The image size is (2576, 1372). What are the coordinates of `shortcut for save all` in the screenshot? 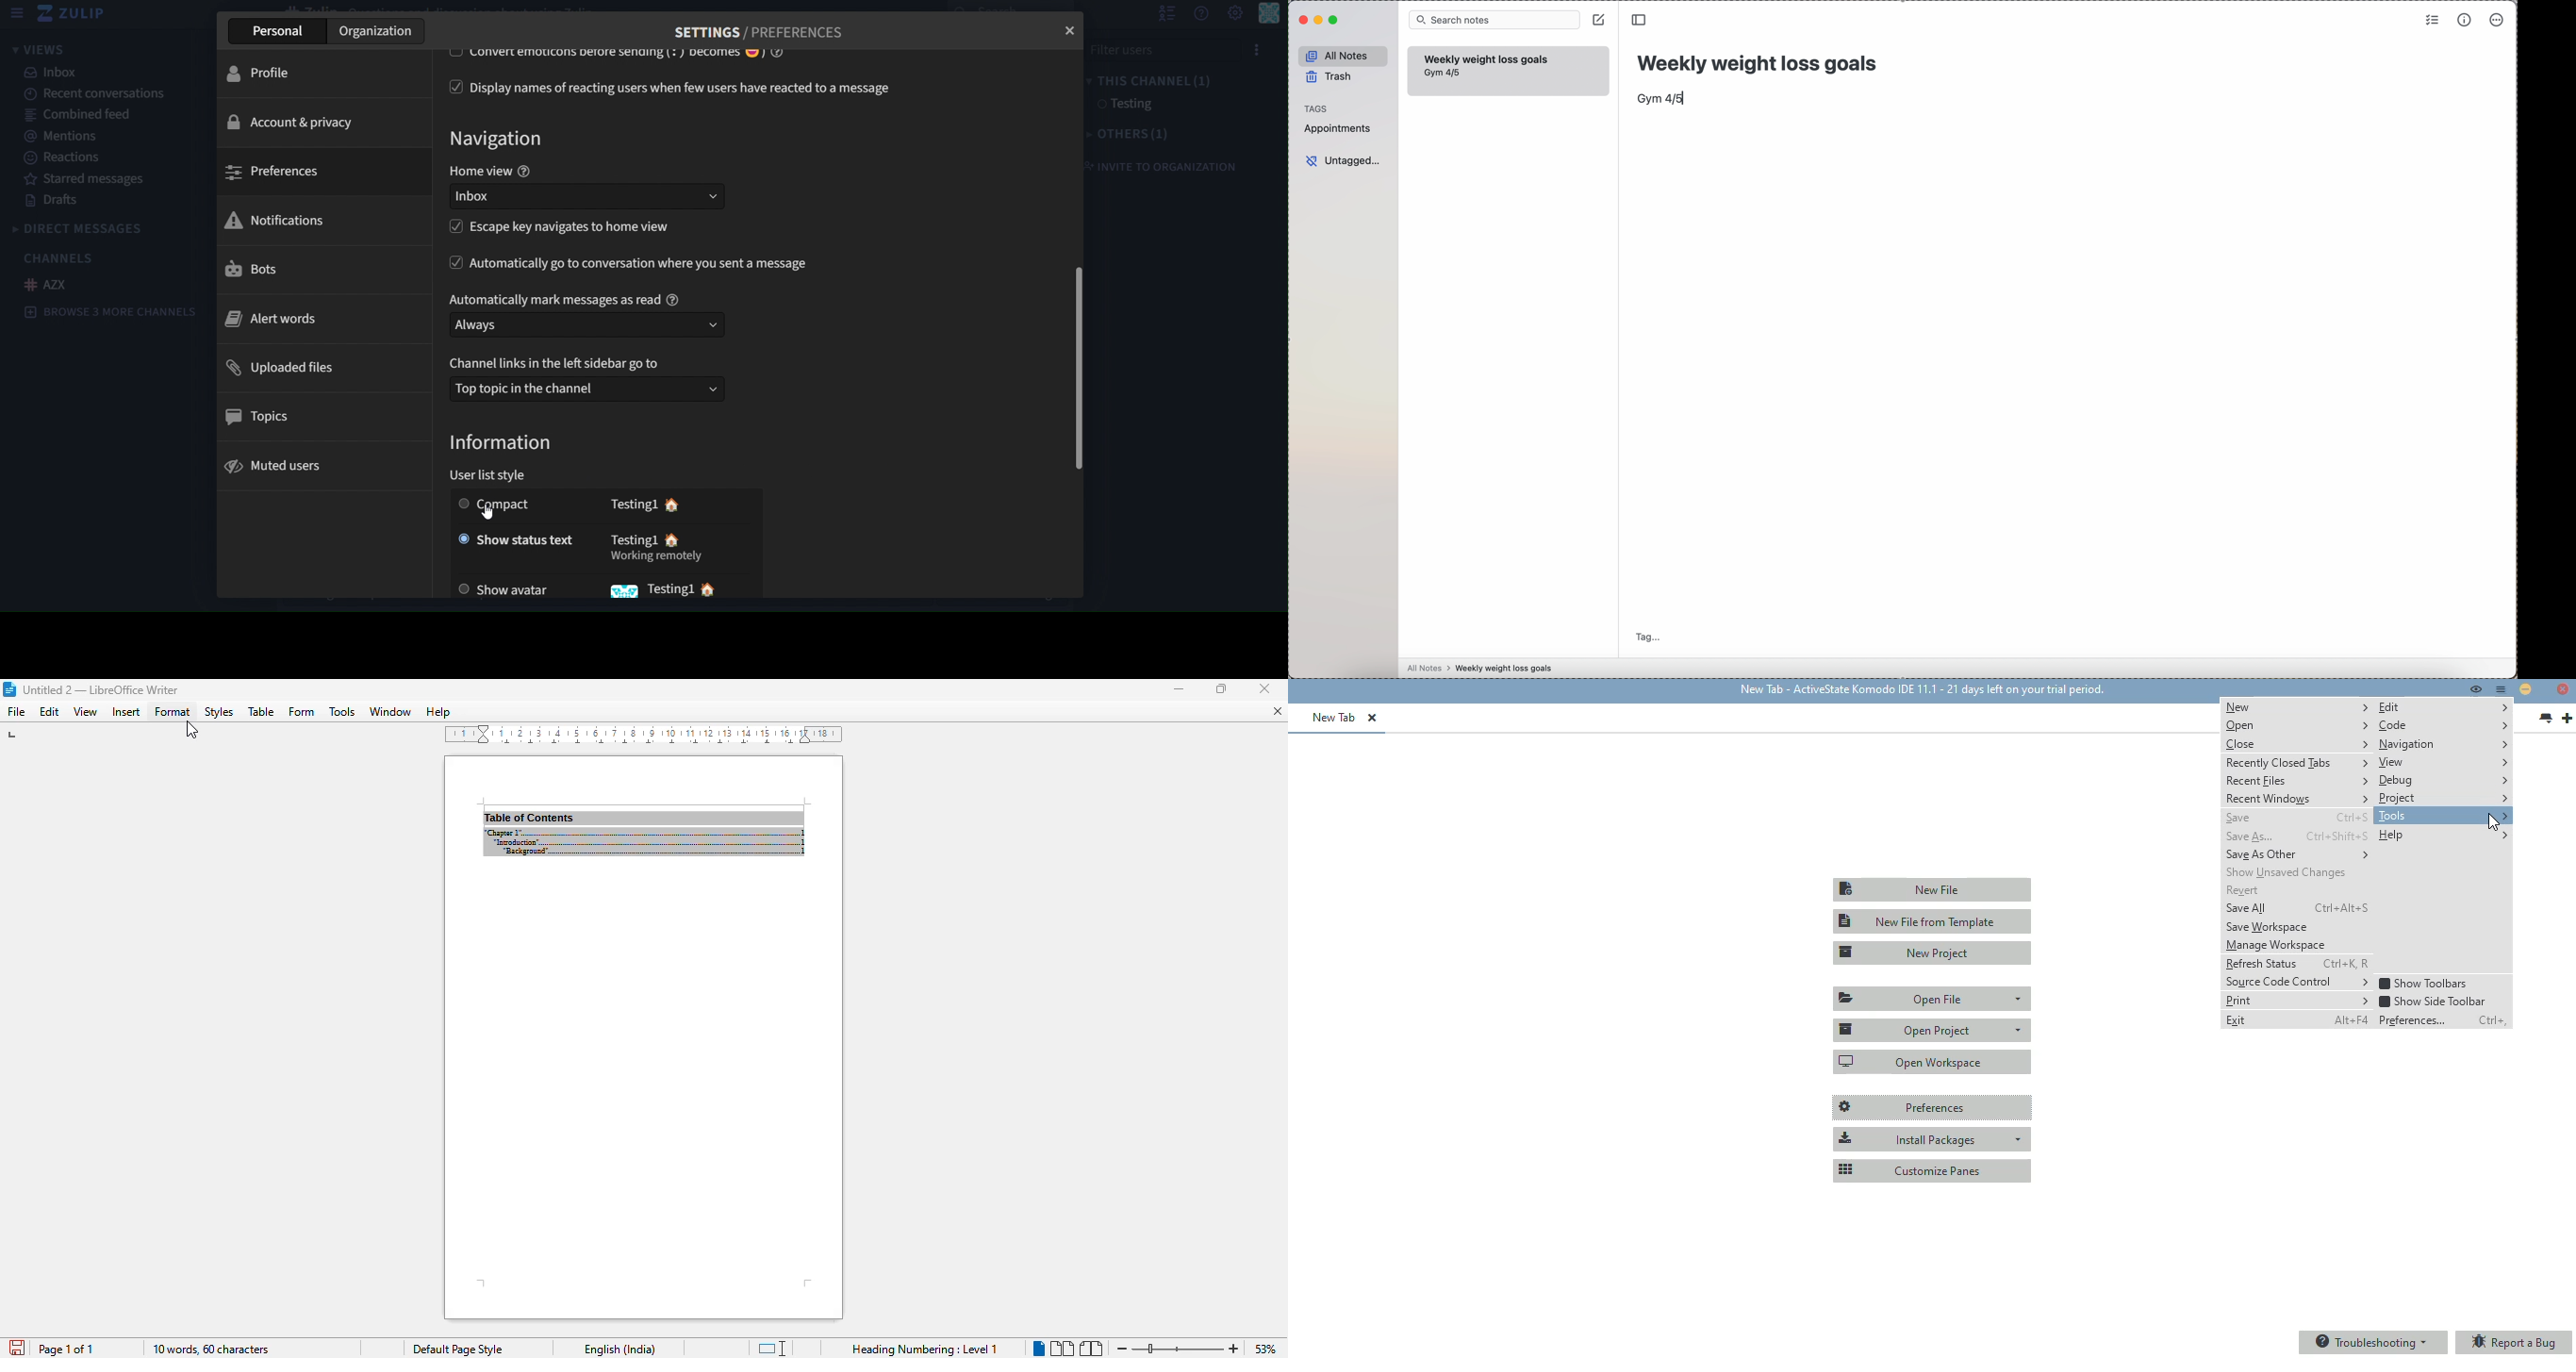 It's located at (2342, 907).